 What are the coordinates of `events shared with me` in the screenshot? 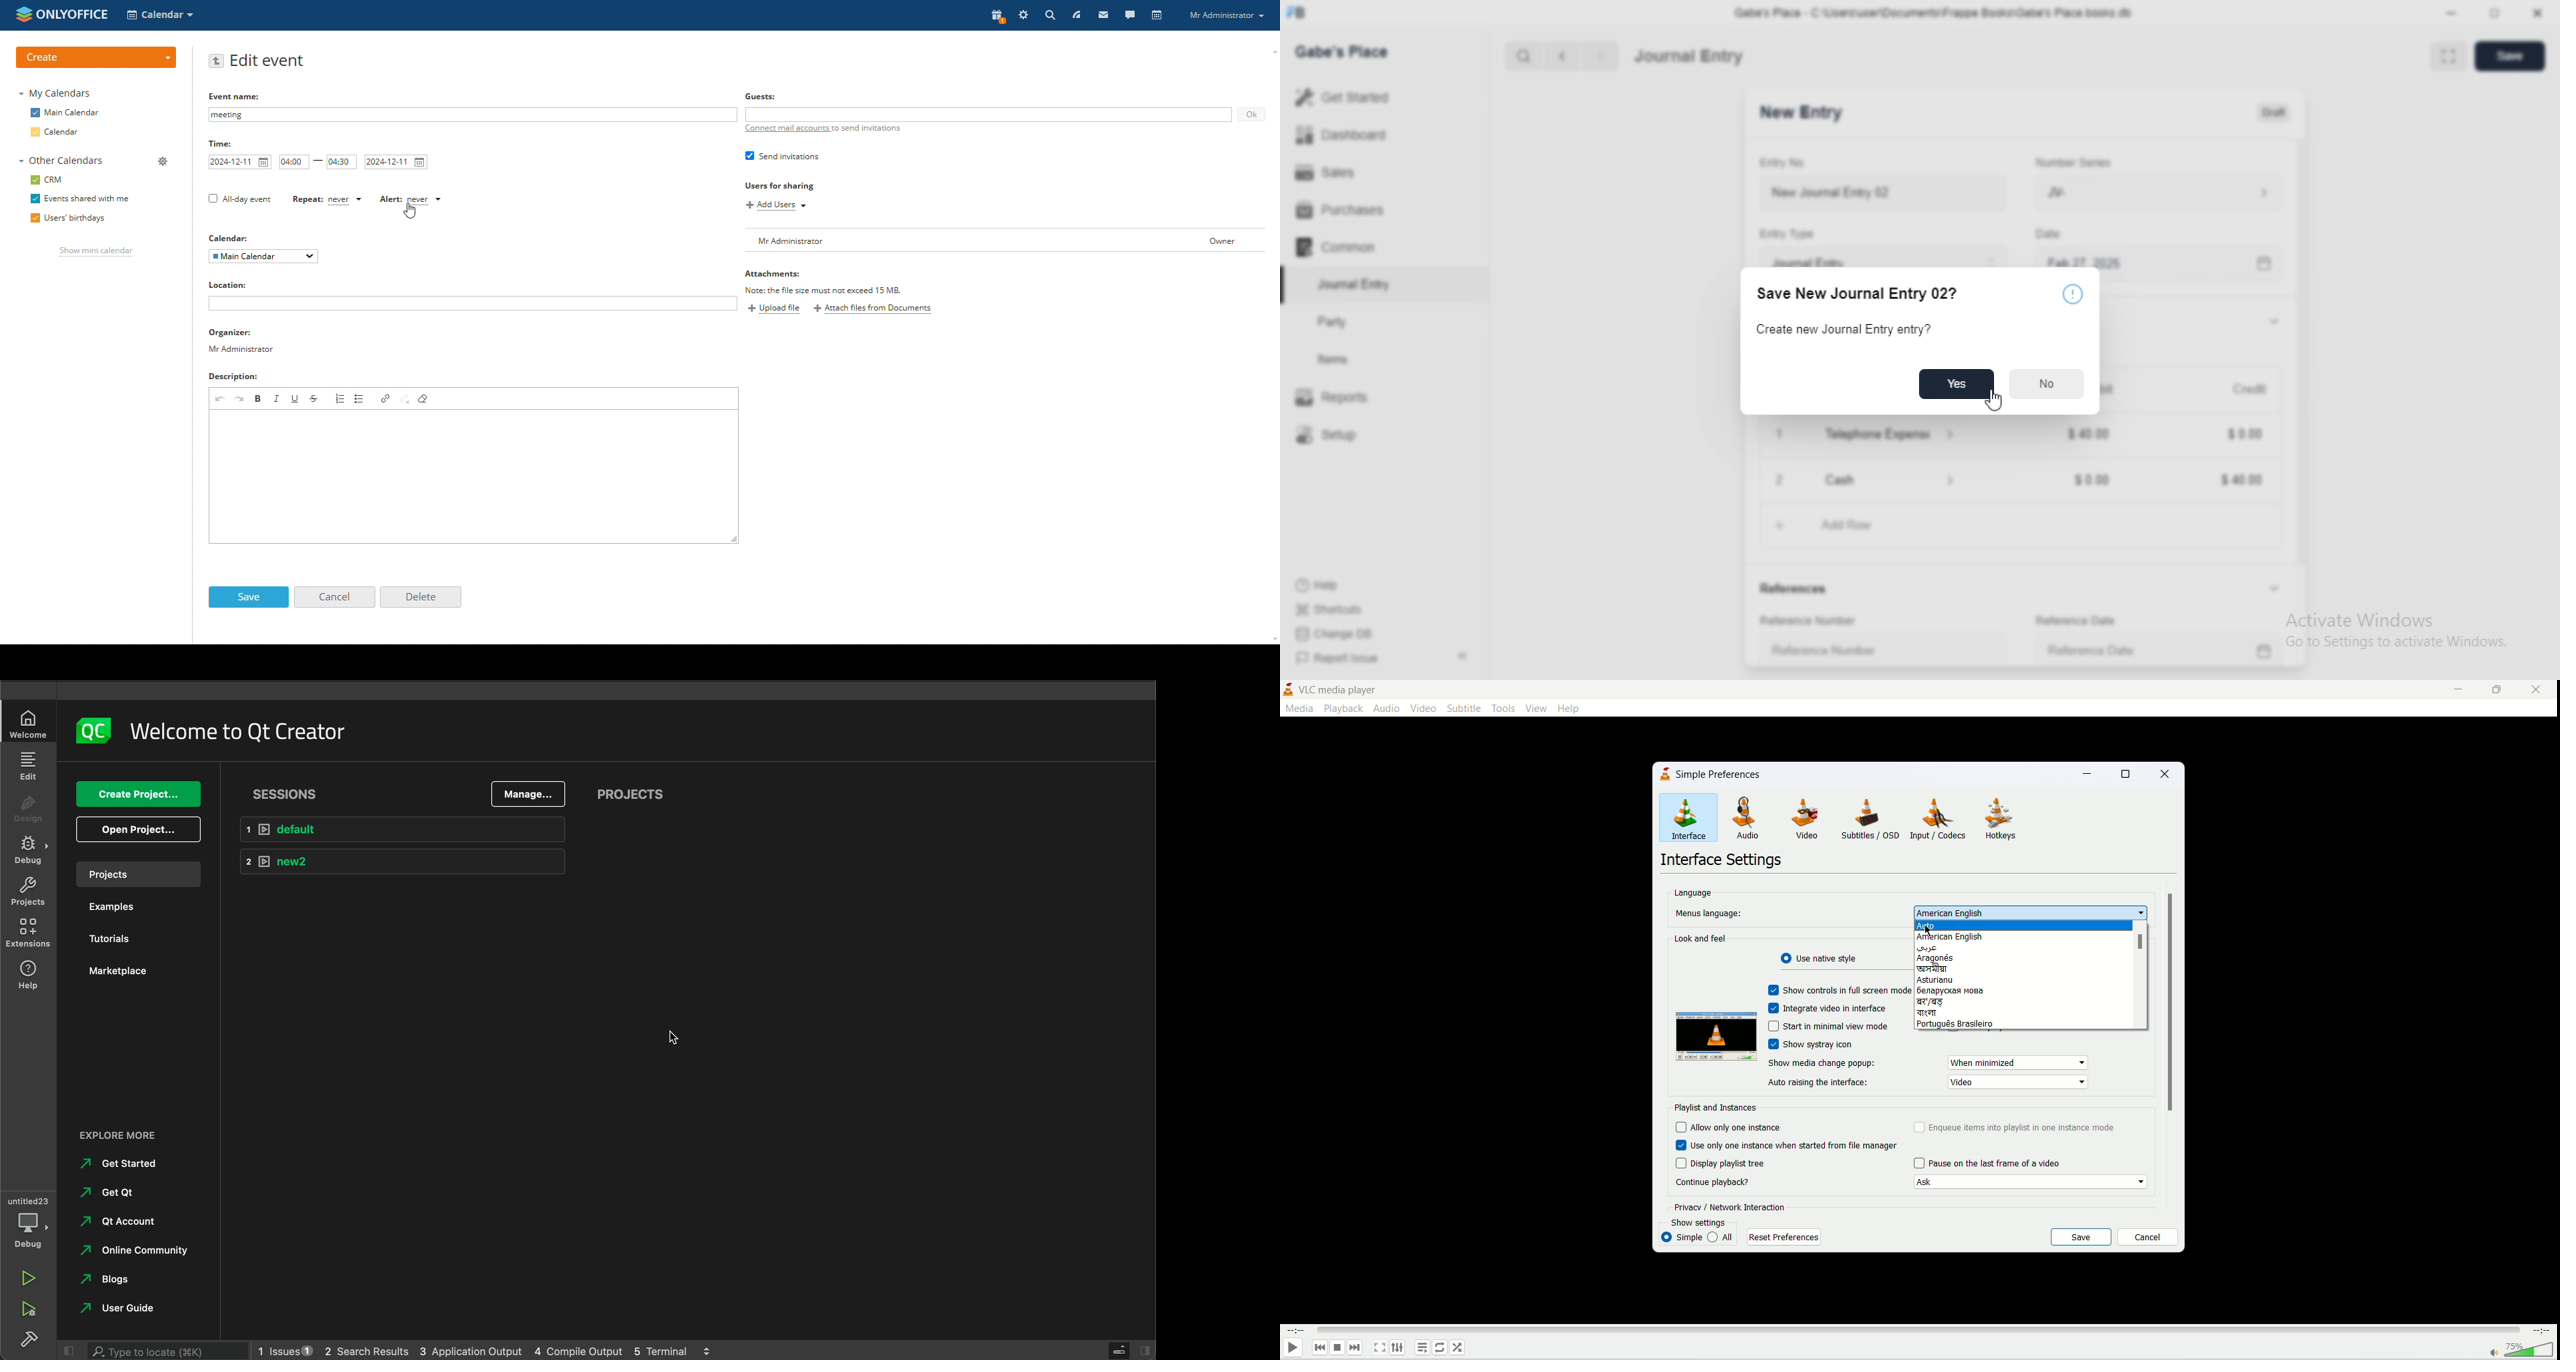 It's located at (83, 198).